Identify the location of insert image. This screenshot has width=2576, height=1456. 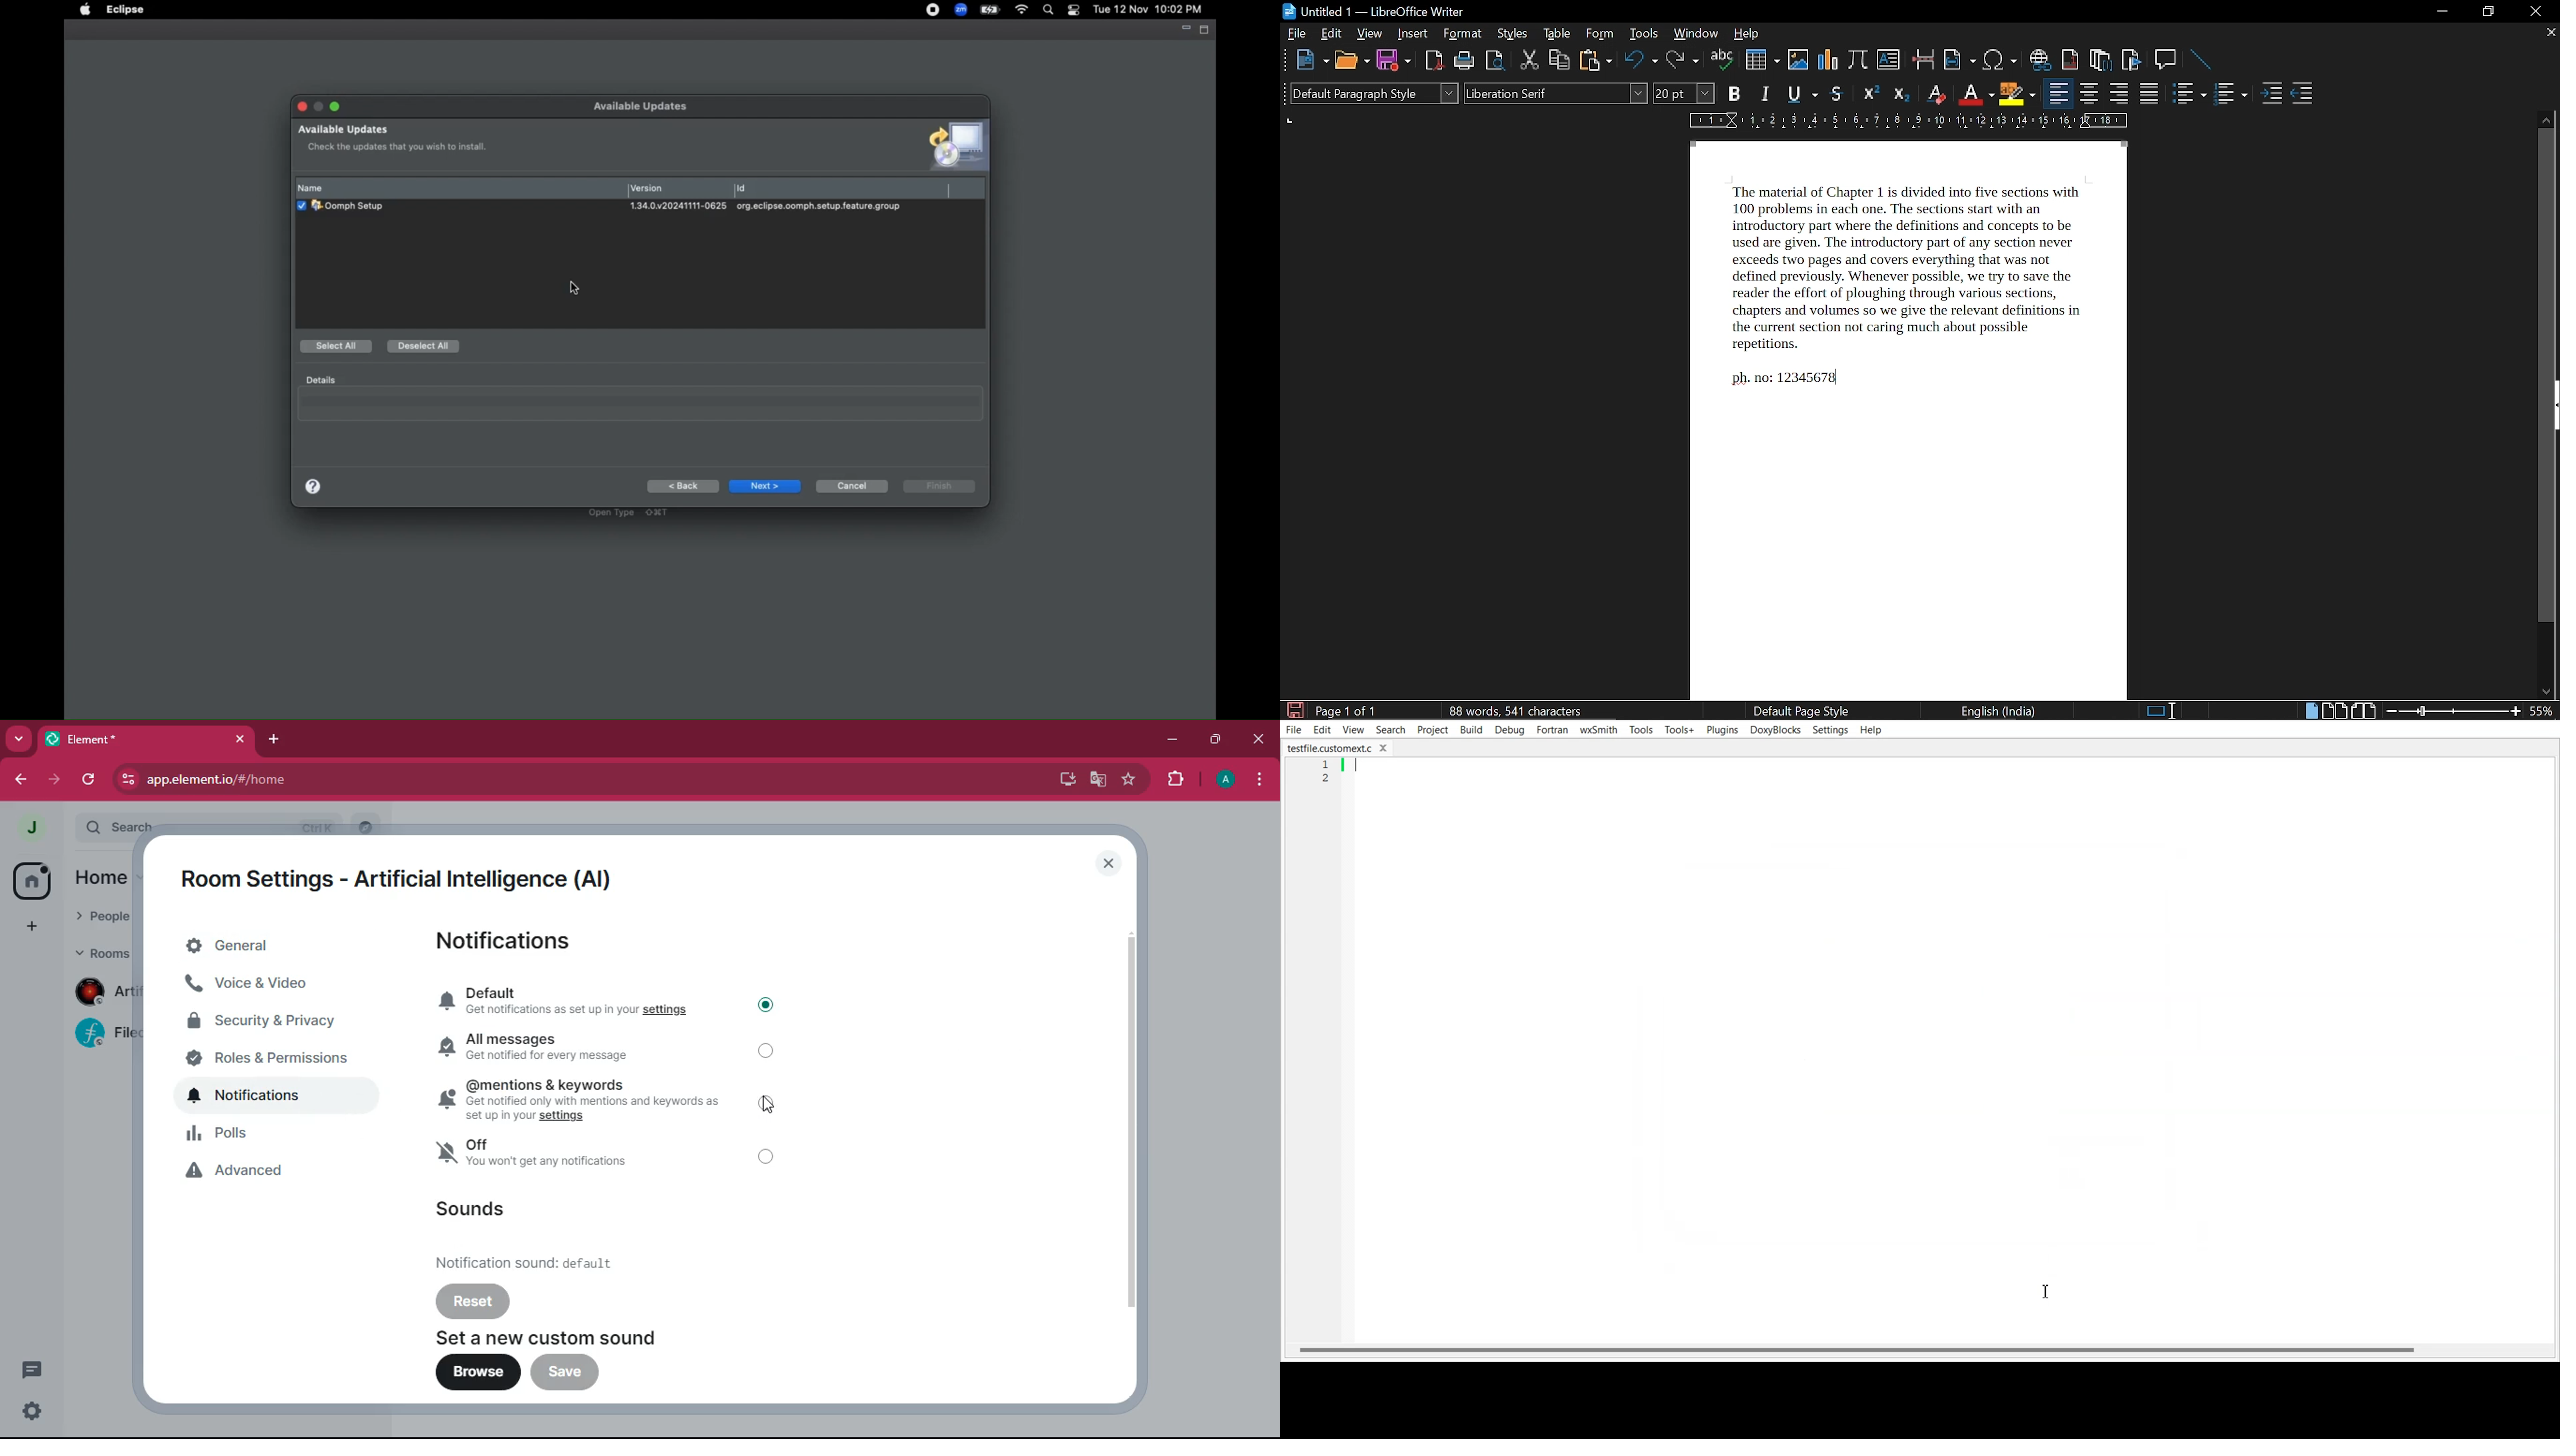
(1797, 60).